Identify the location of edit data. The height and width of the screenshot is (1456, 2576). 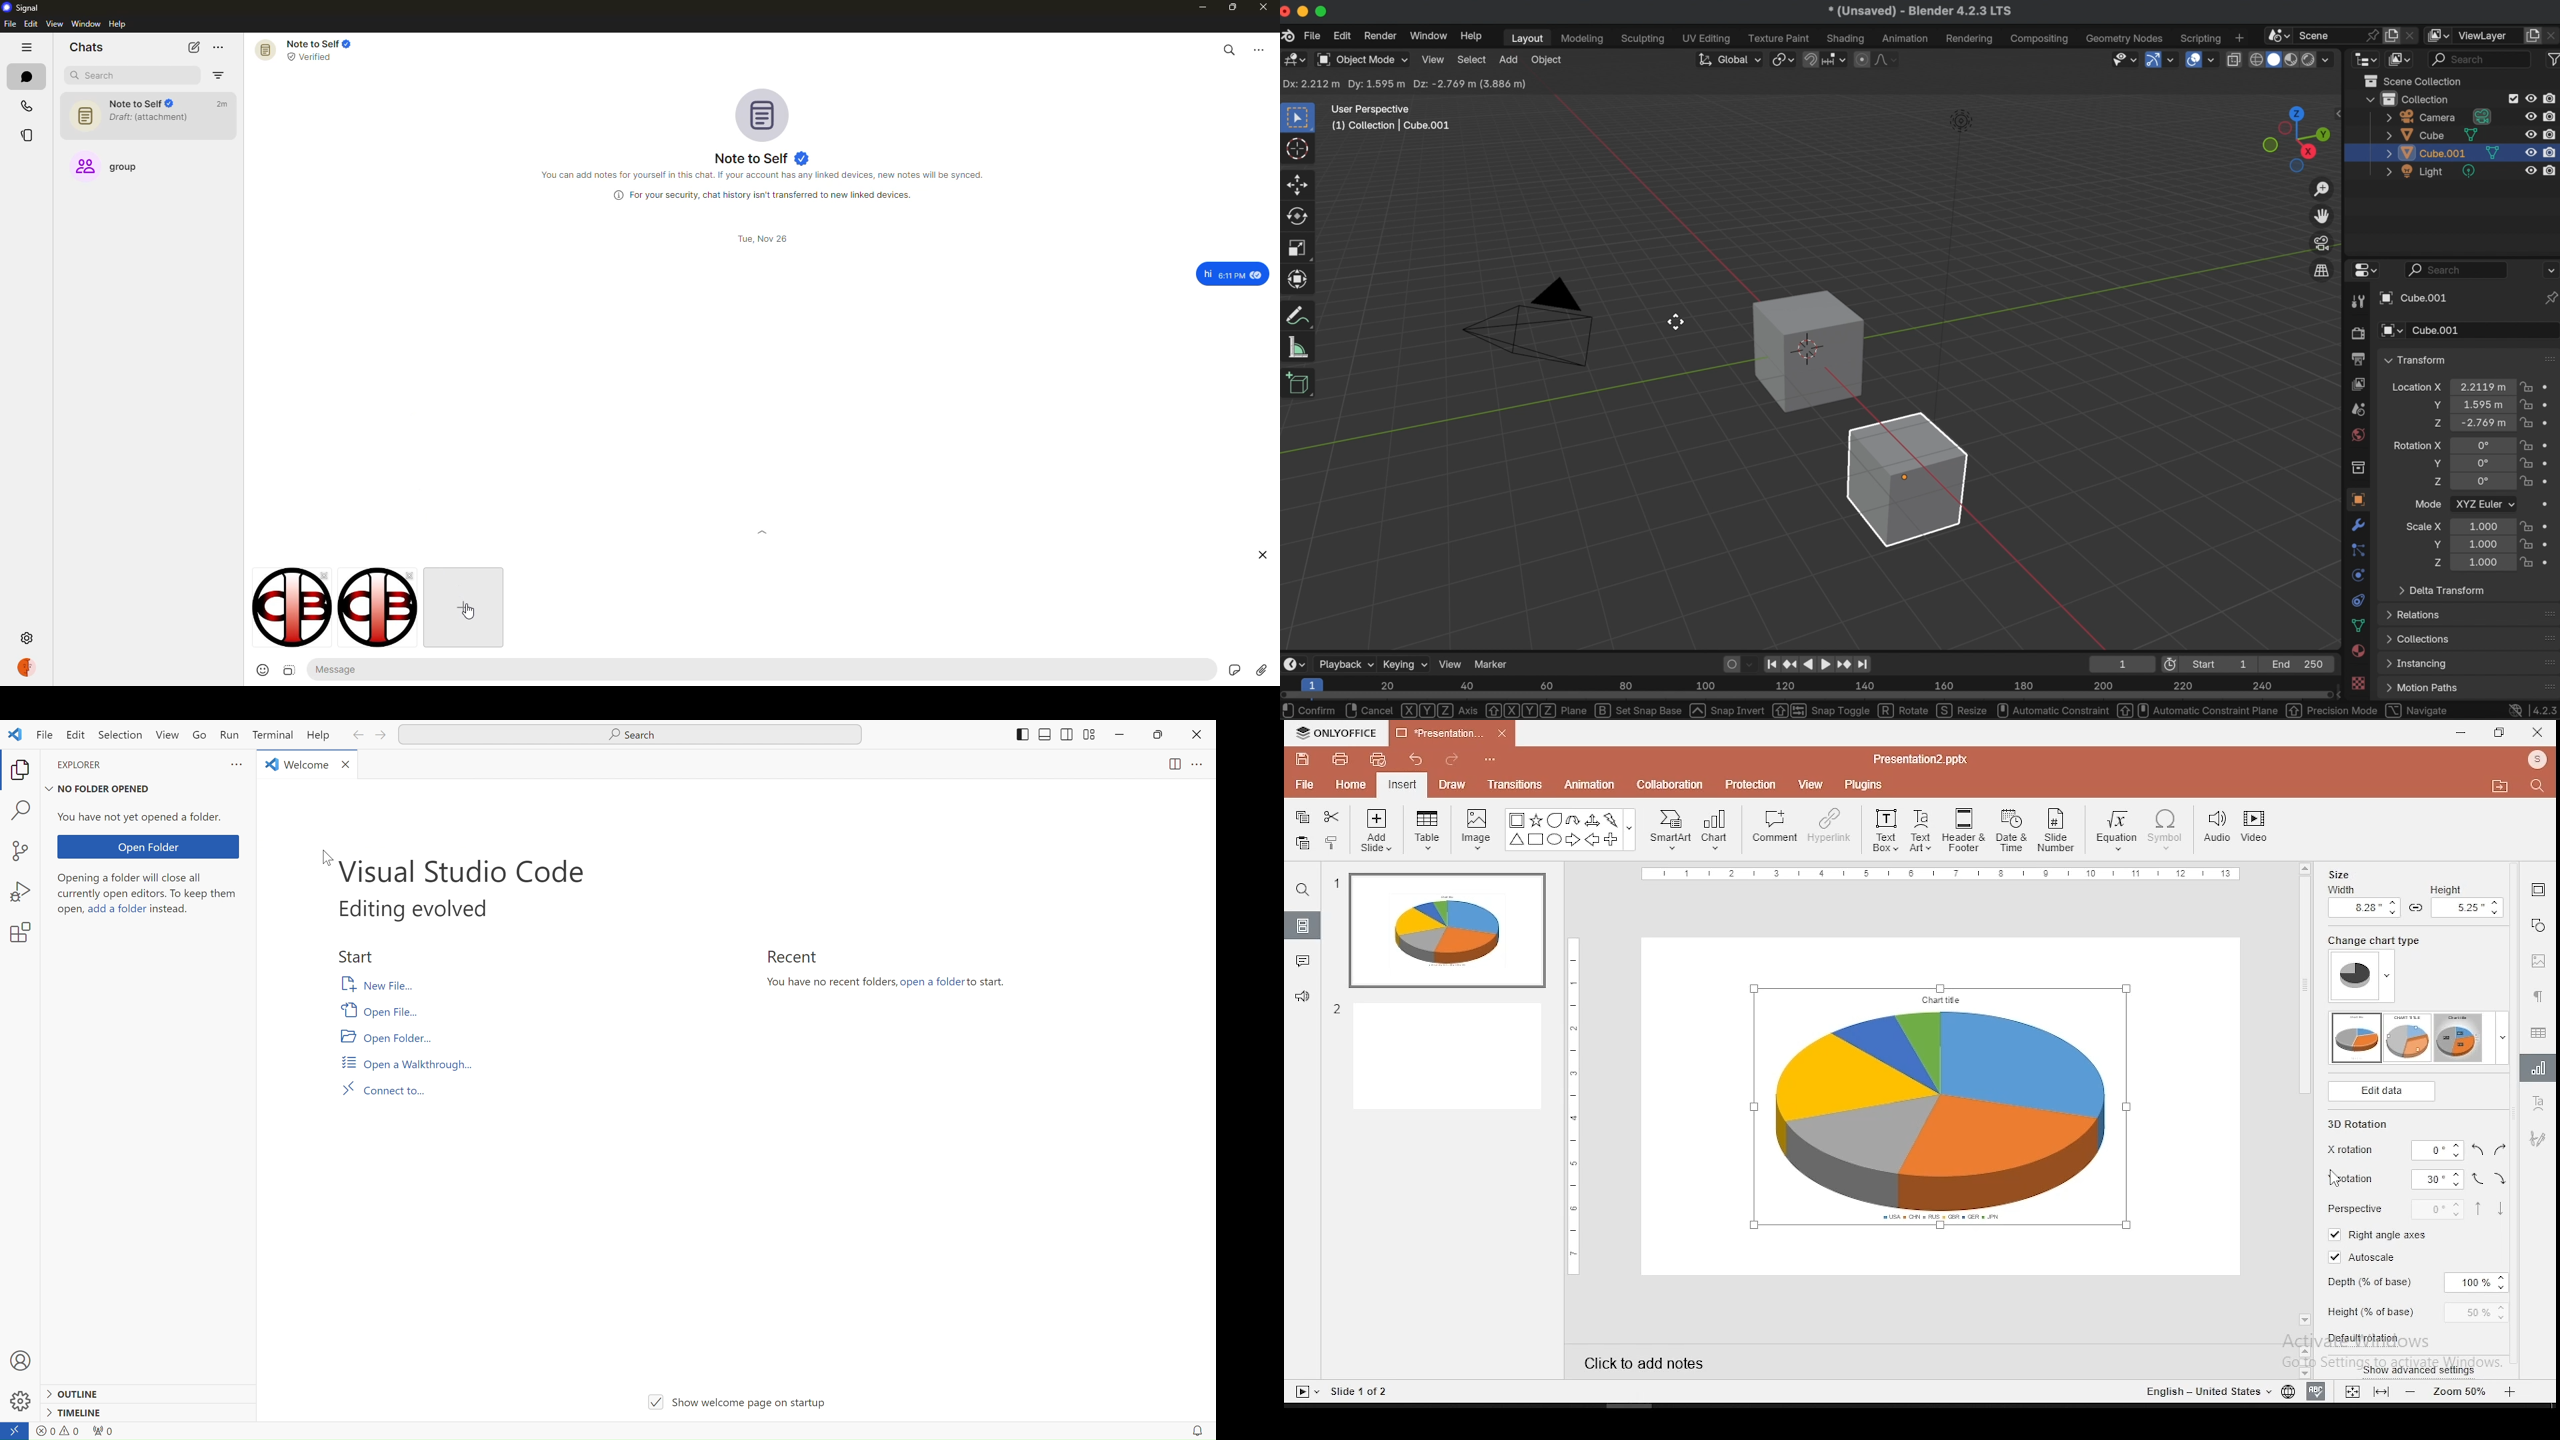
(2381, 1093).